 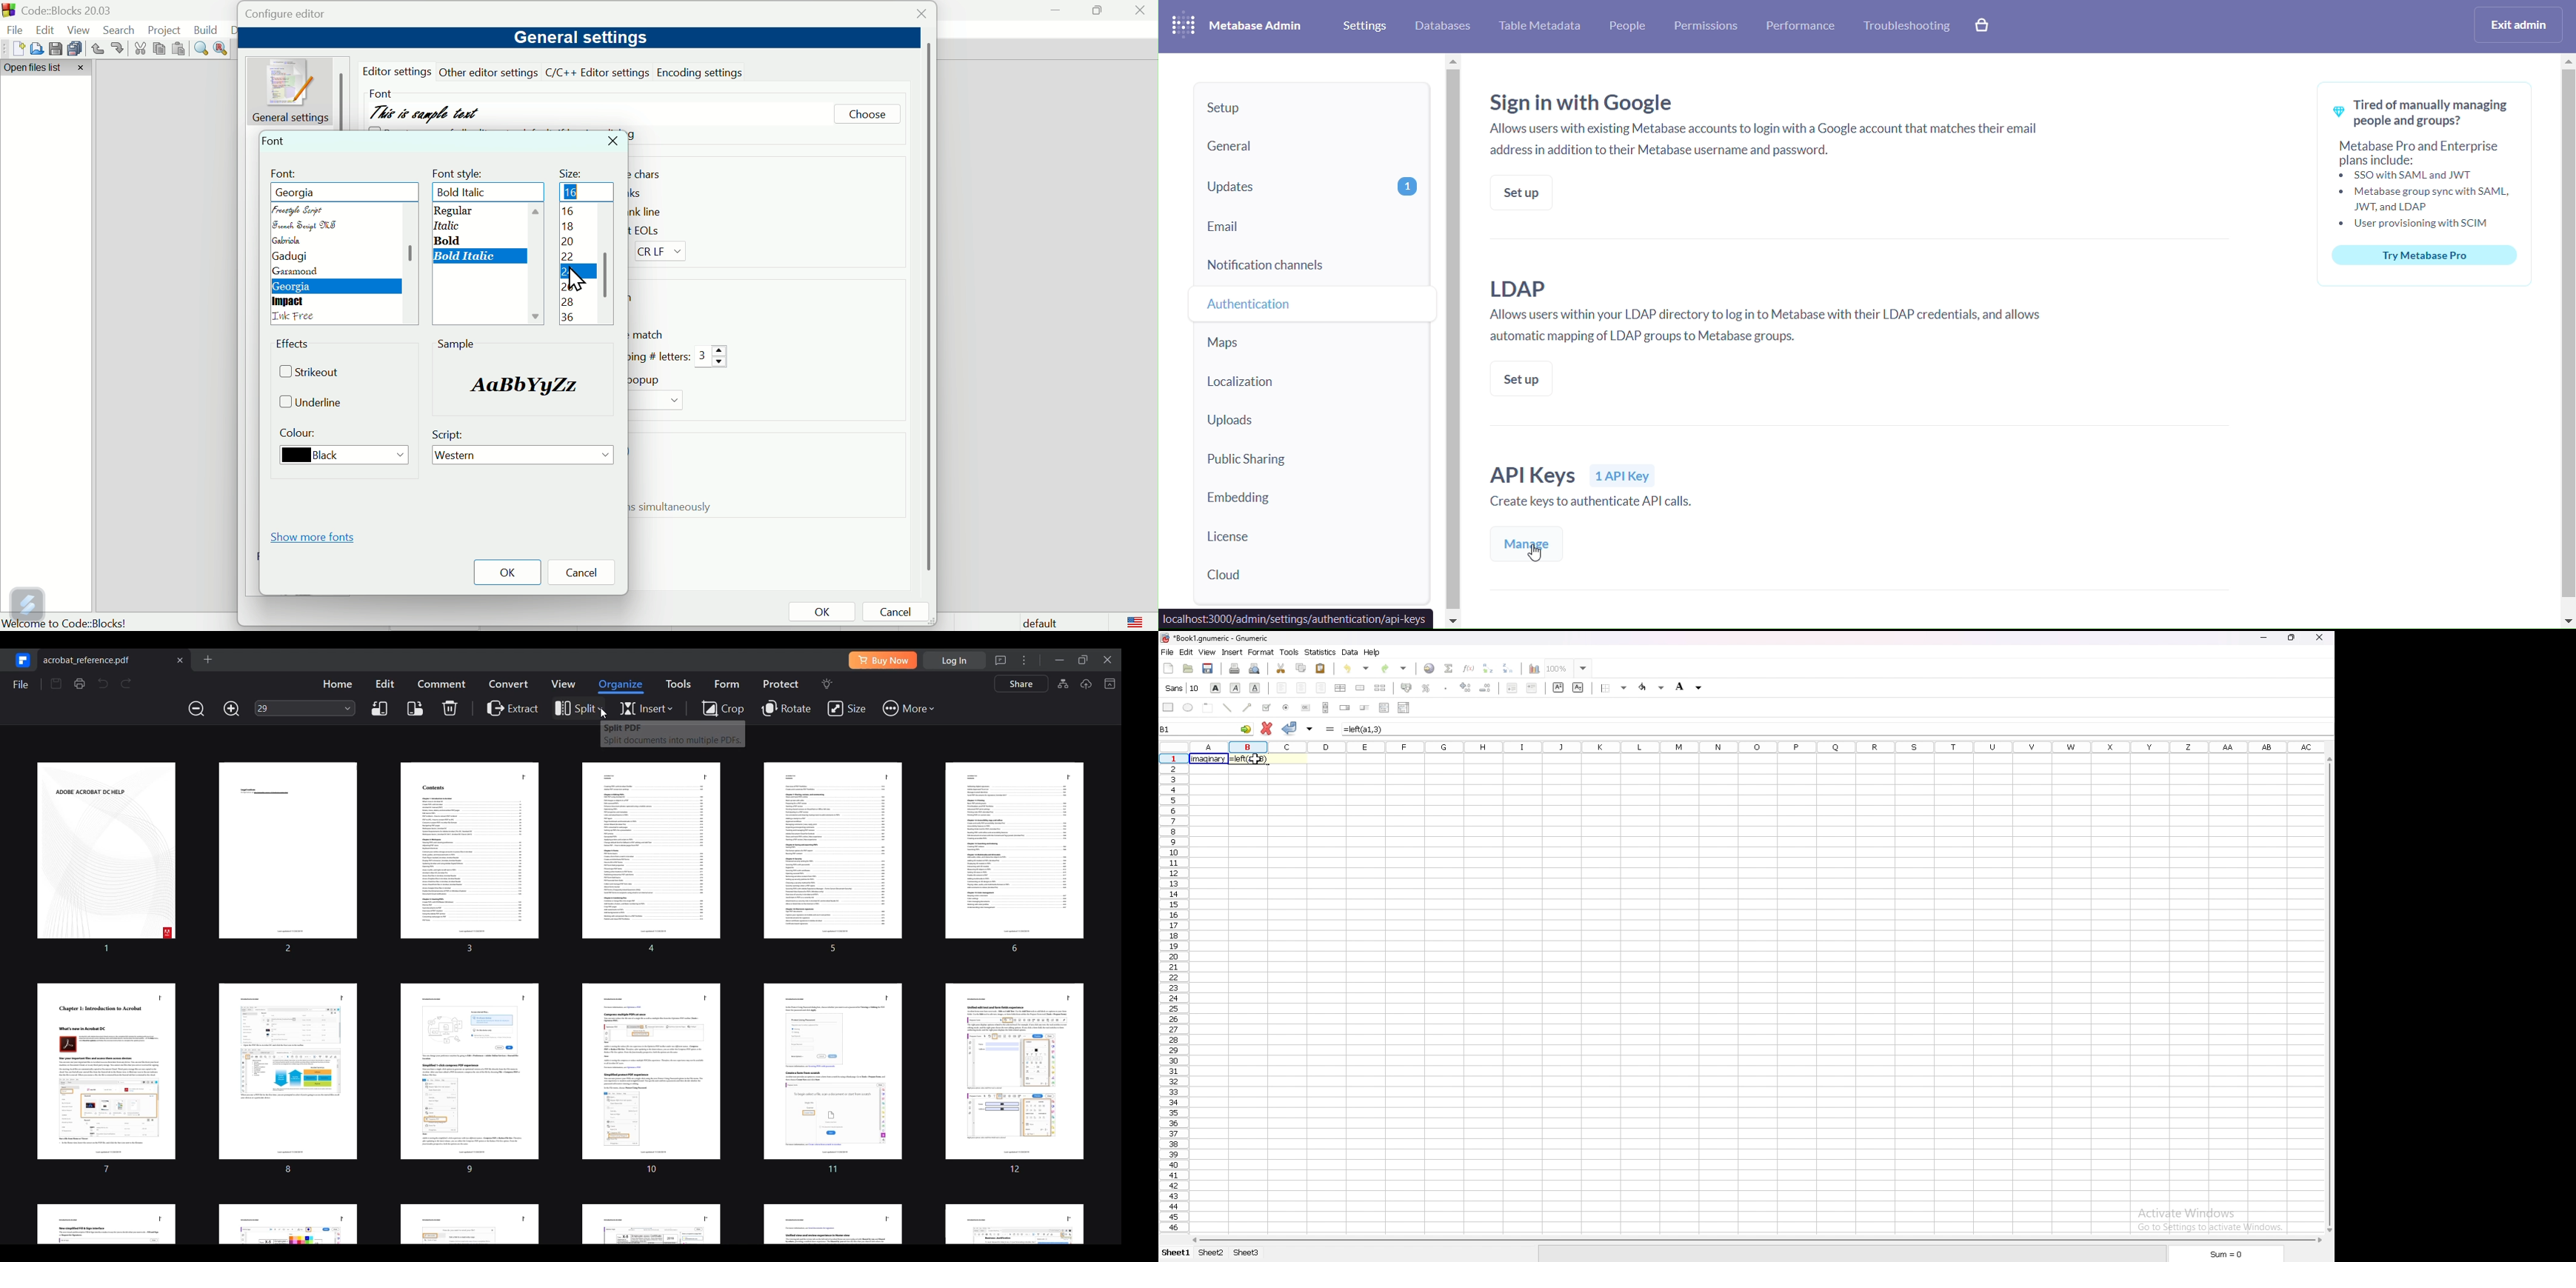 I want to click on Georgia, so click(x=295, y=287).